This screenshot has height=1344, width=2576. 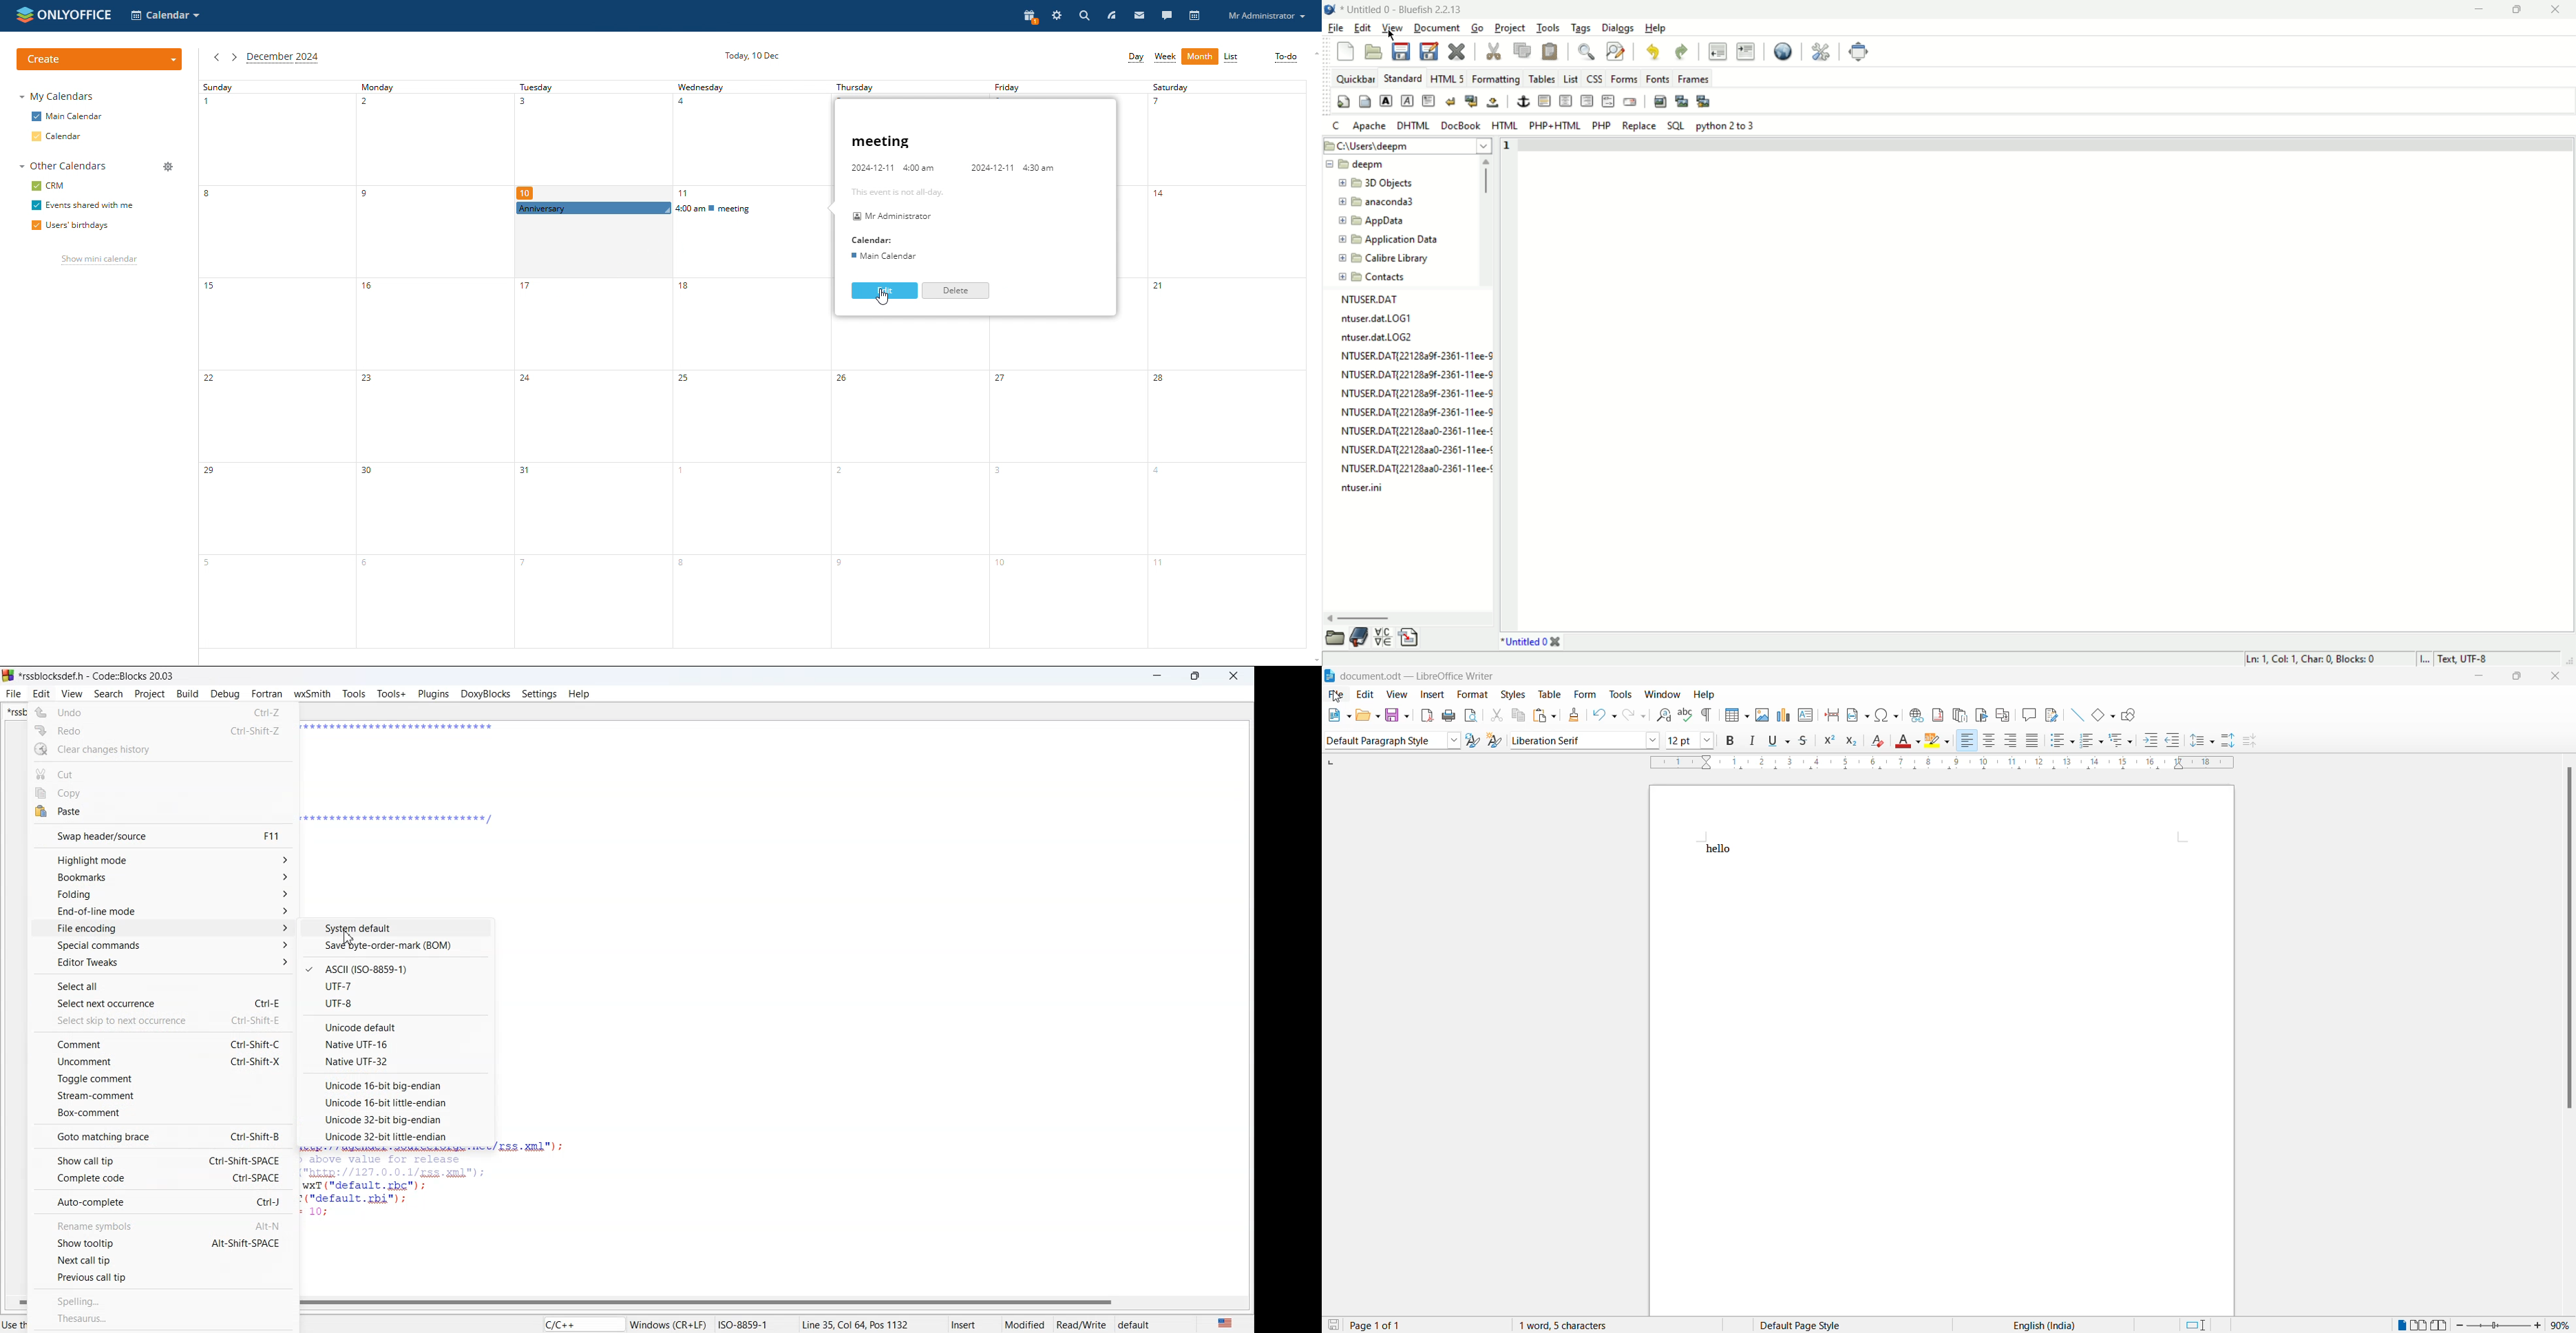 I want to click on Next call tip, so click(x=162, y=1259).